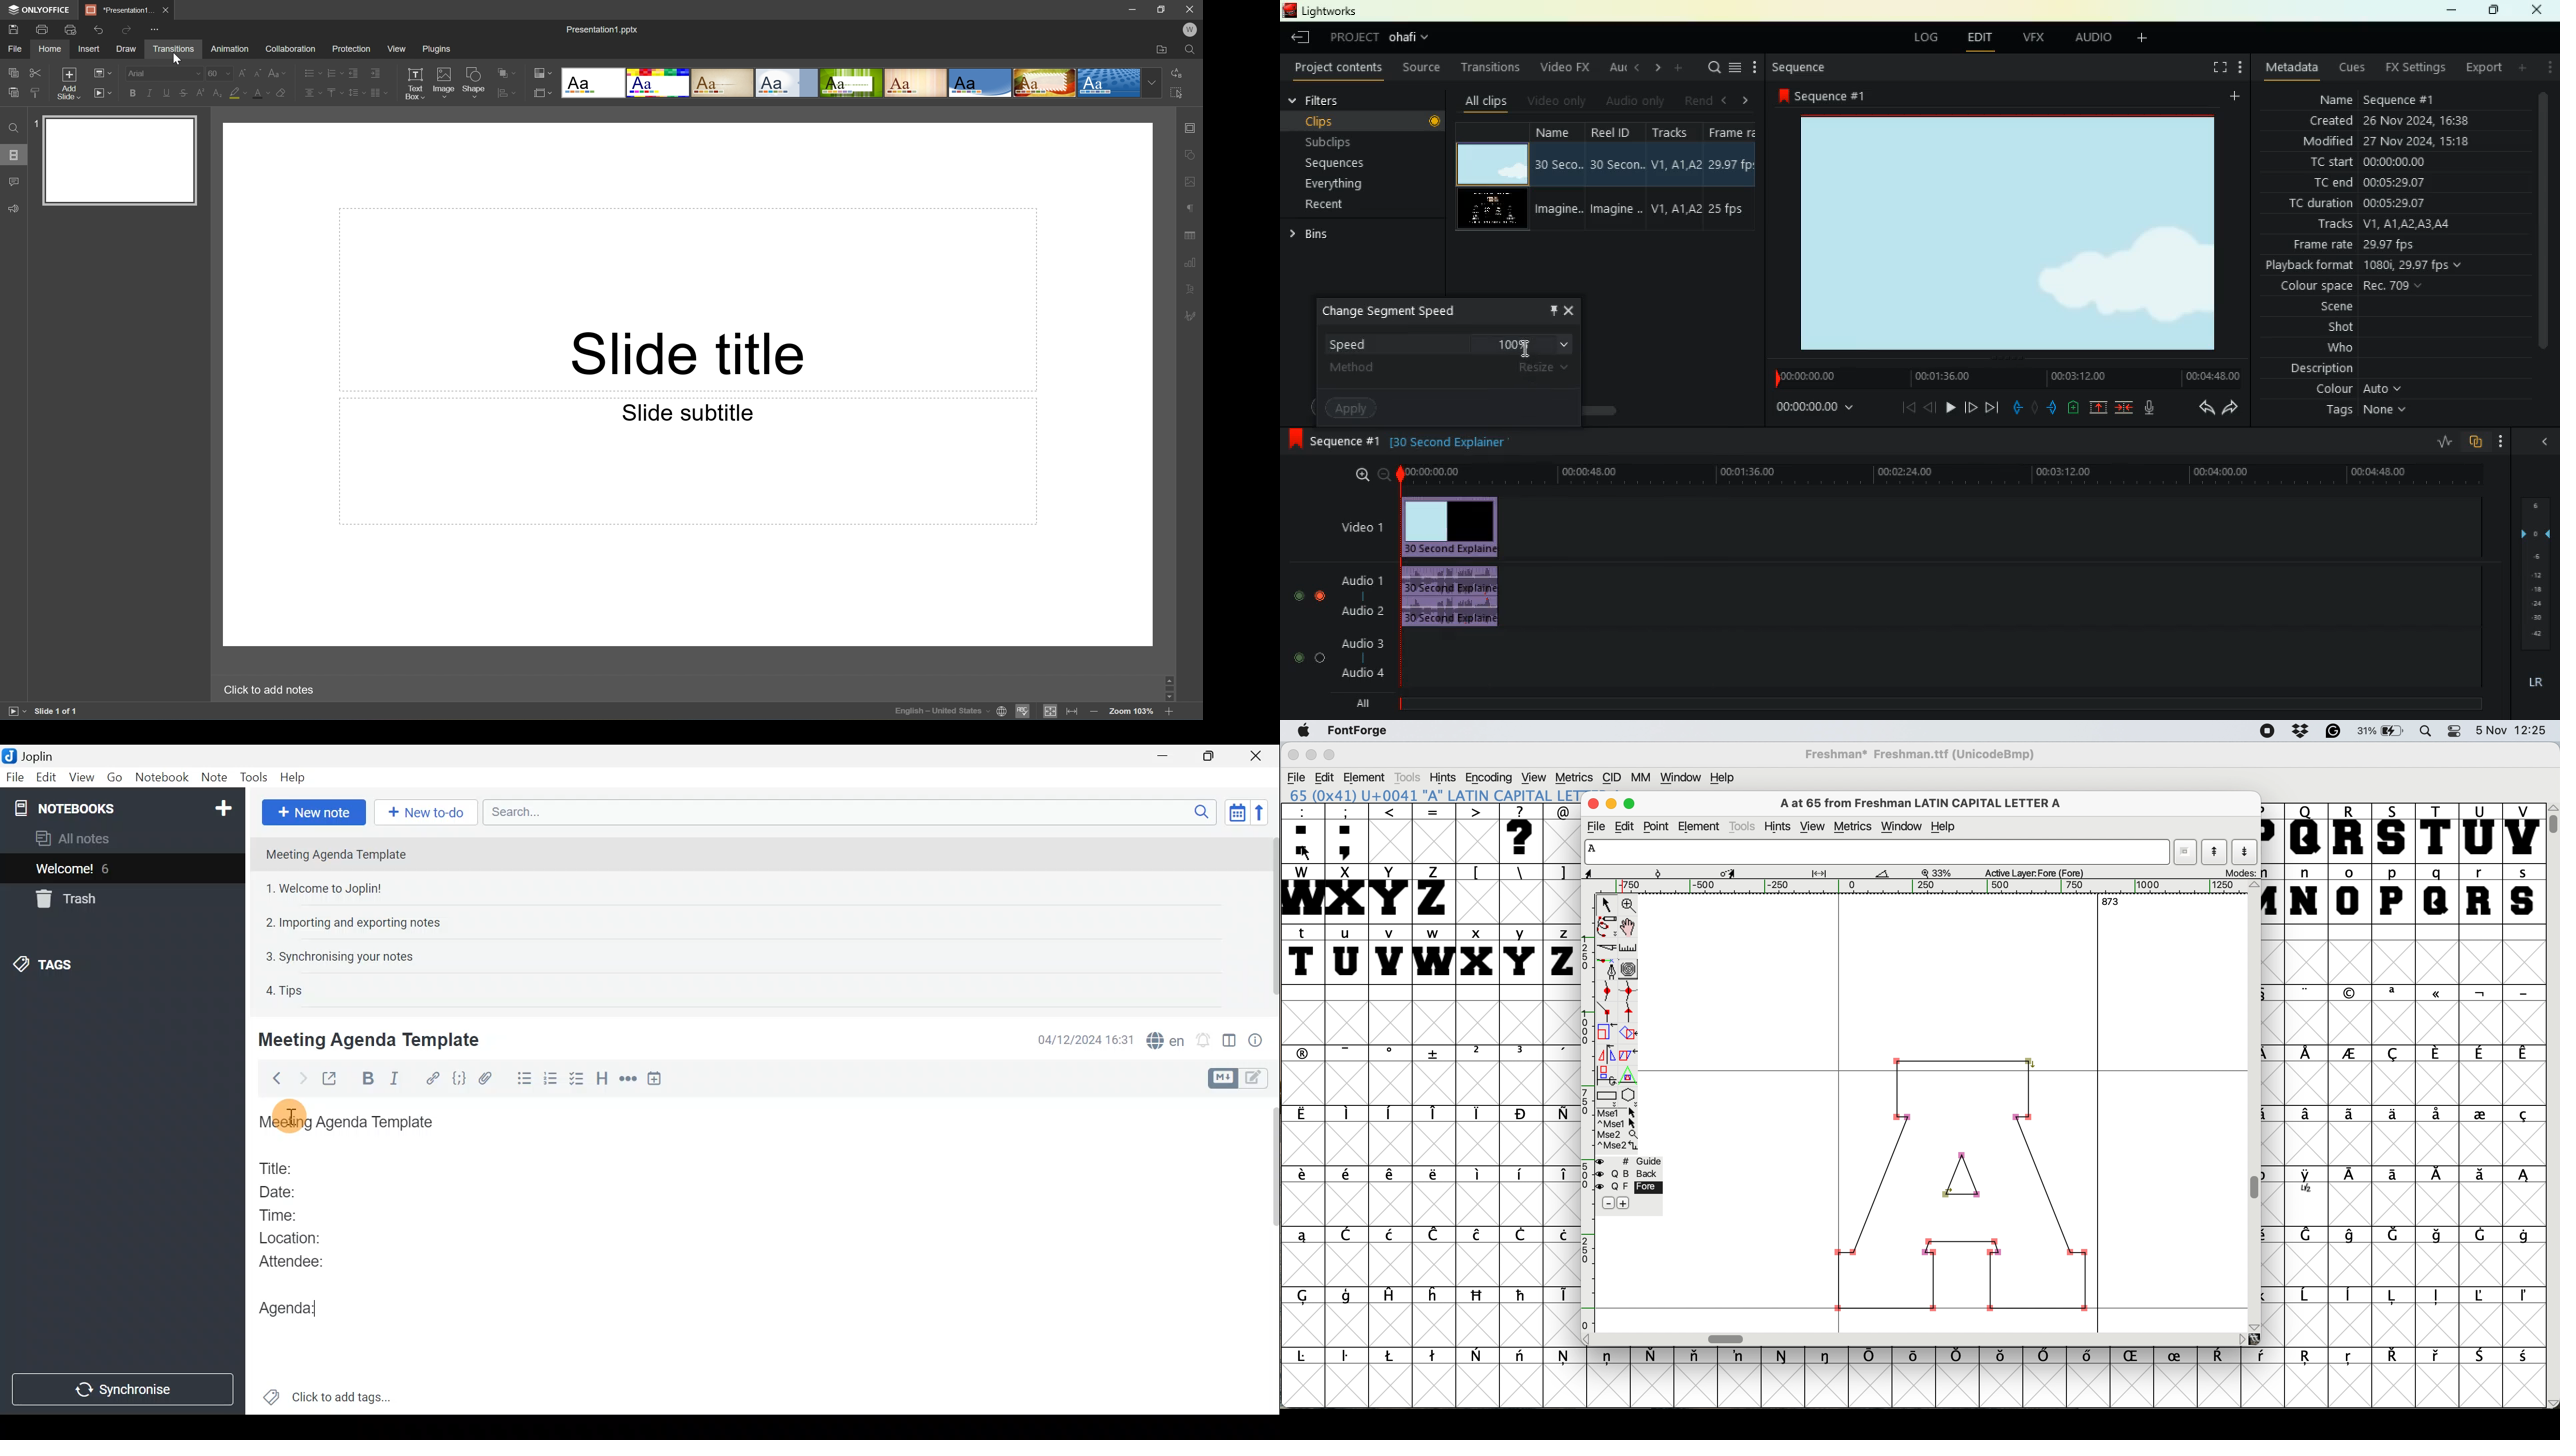  What do you see at coordinates (1572, 404) in the screenshot?
I see `scroll` at bounding box center [1572, 404].